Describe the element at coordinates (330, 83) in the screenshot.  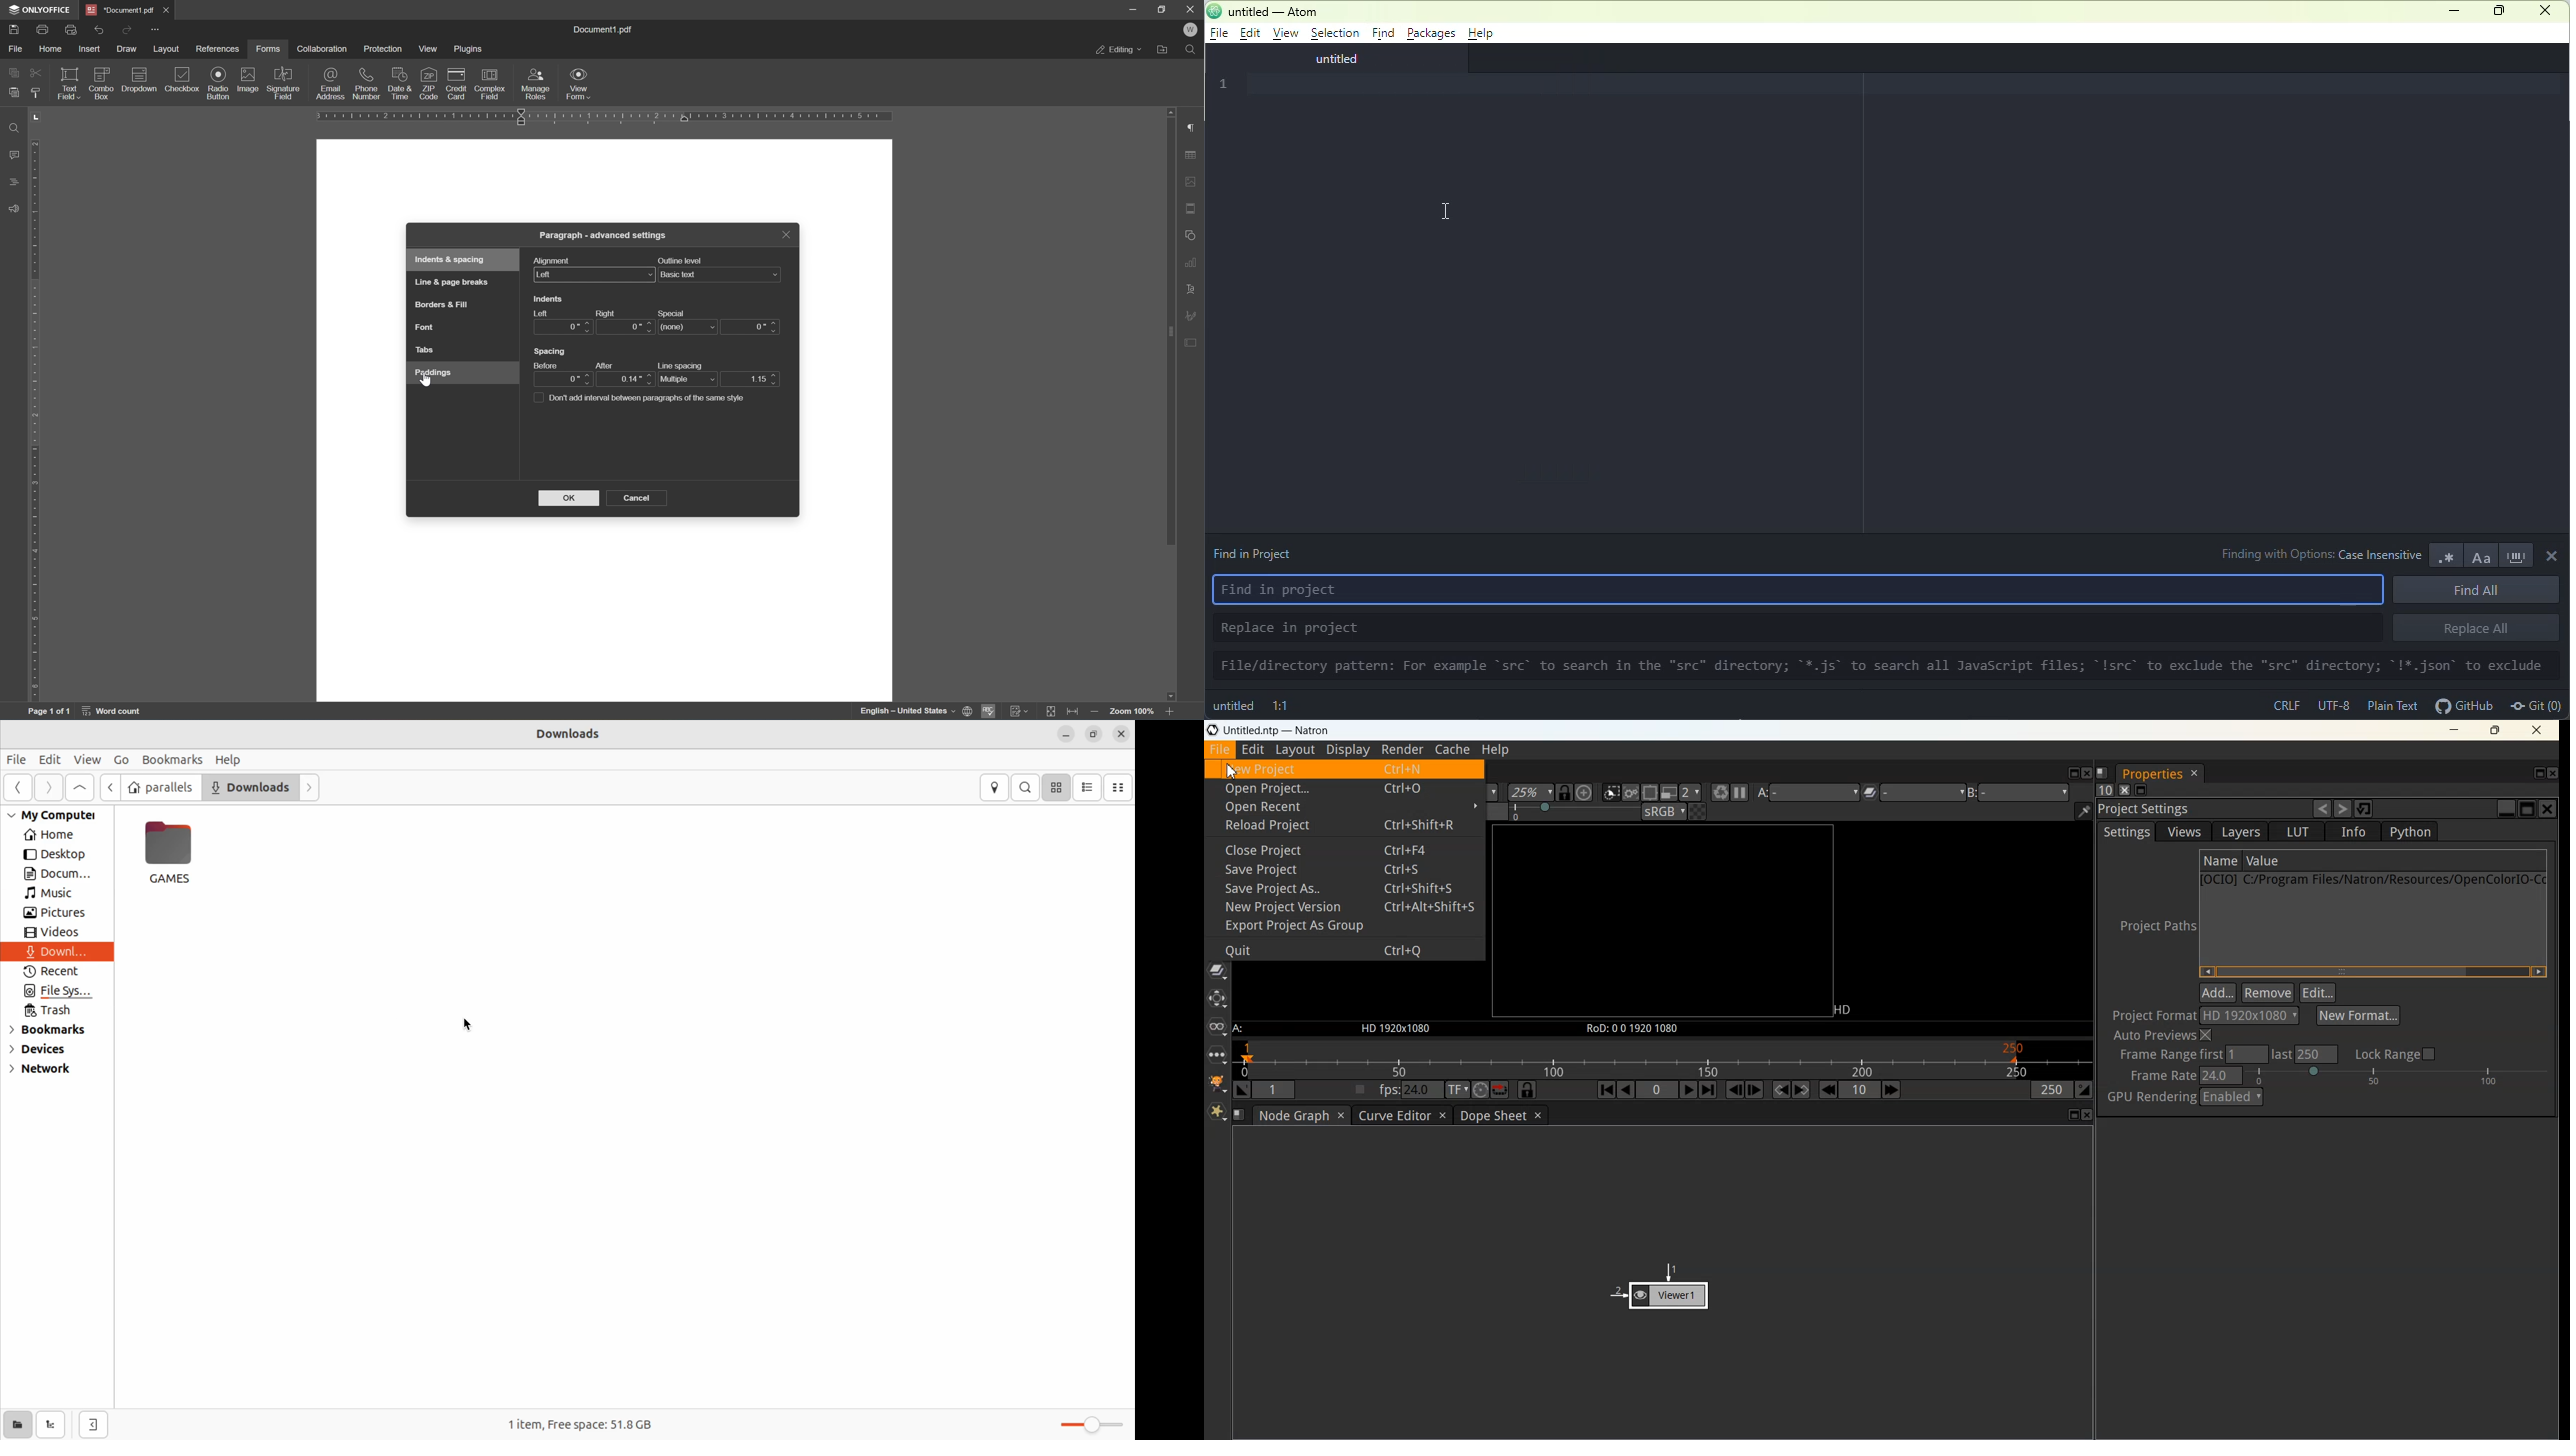
I see `email adddress` at that location.